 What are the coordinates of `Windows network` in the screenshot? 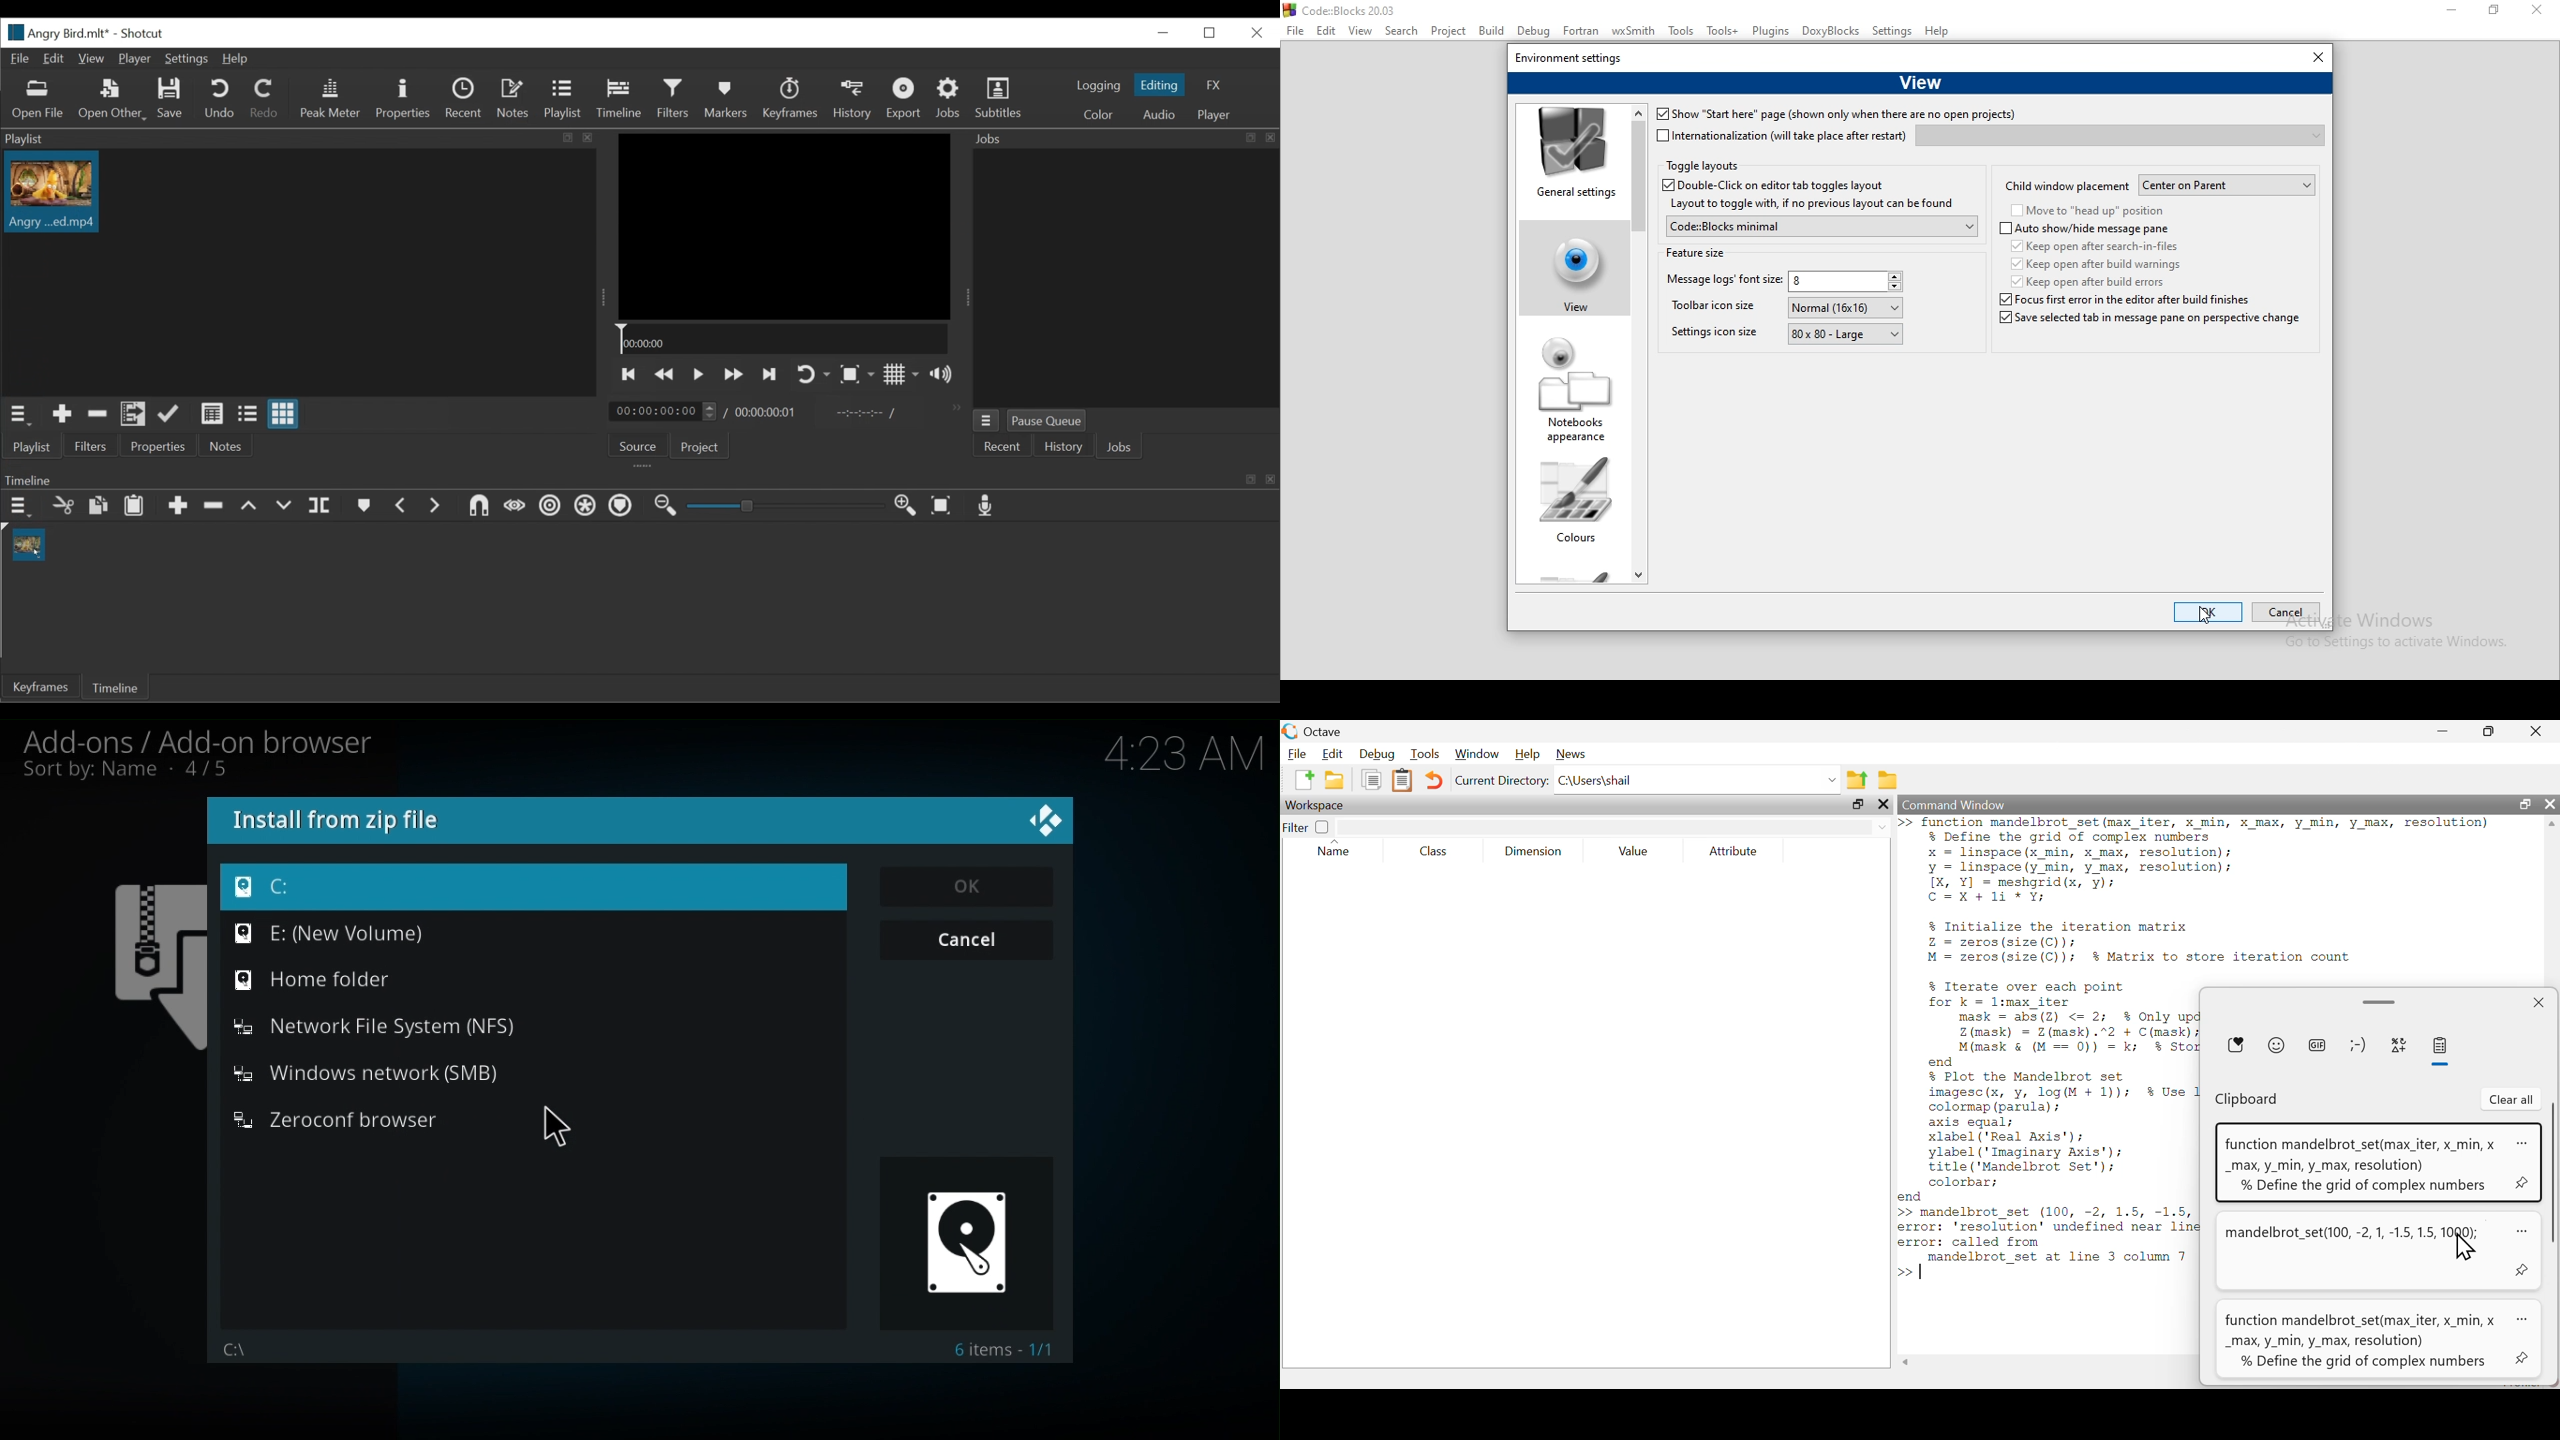 It's located at (370, 1076).